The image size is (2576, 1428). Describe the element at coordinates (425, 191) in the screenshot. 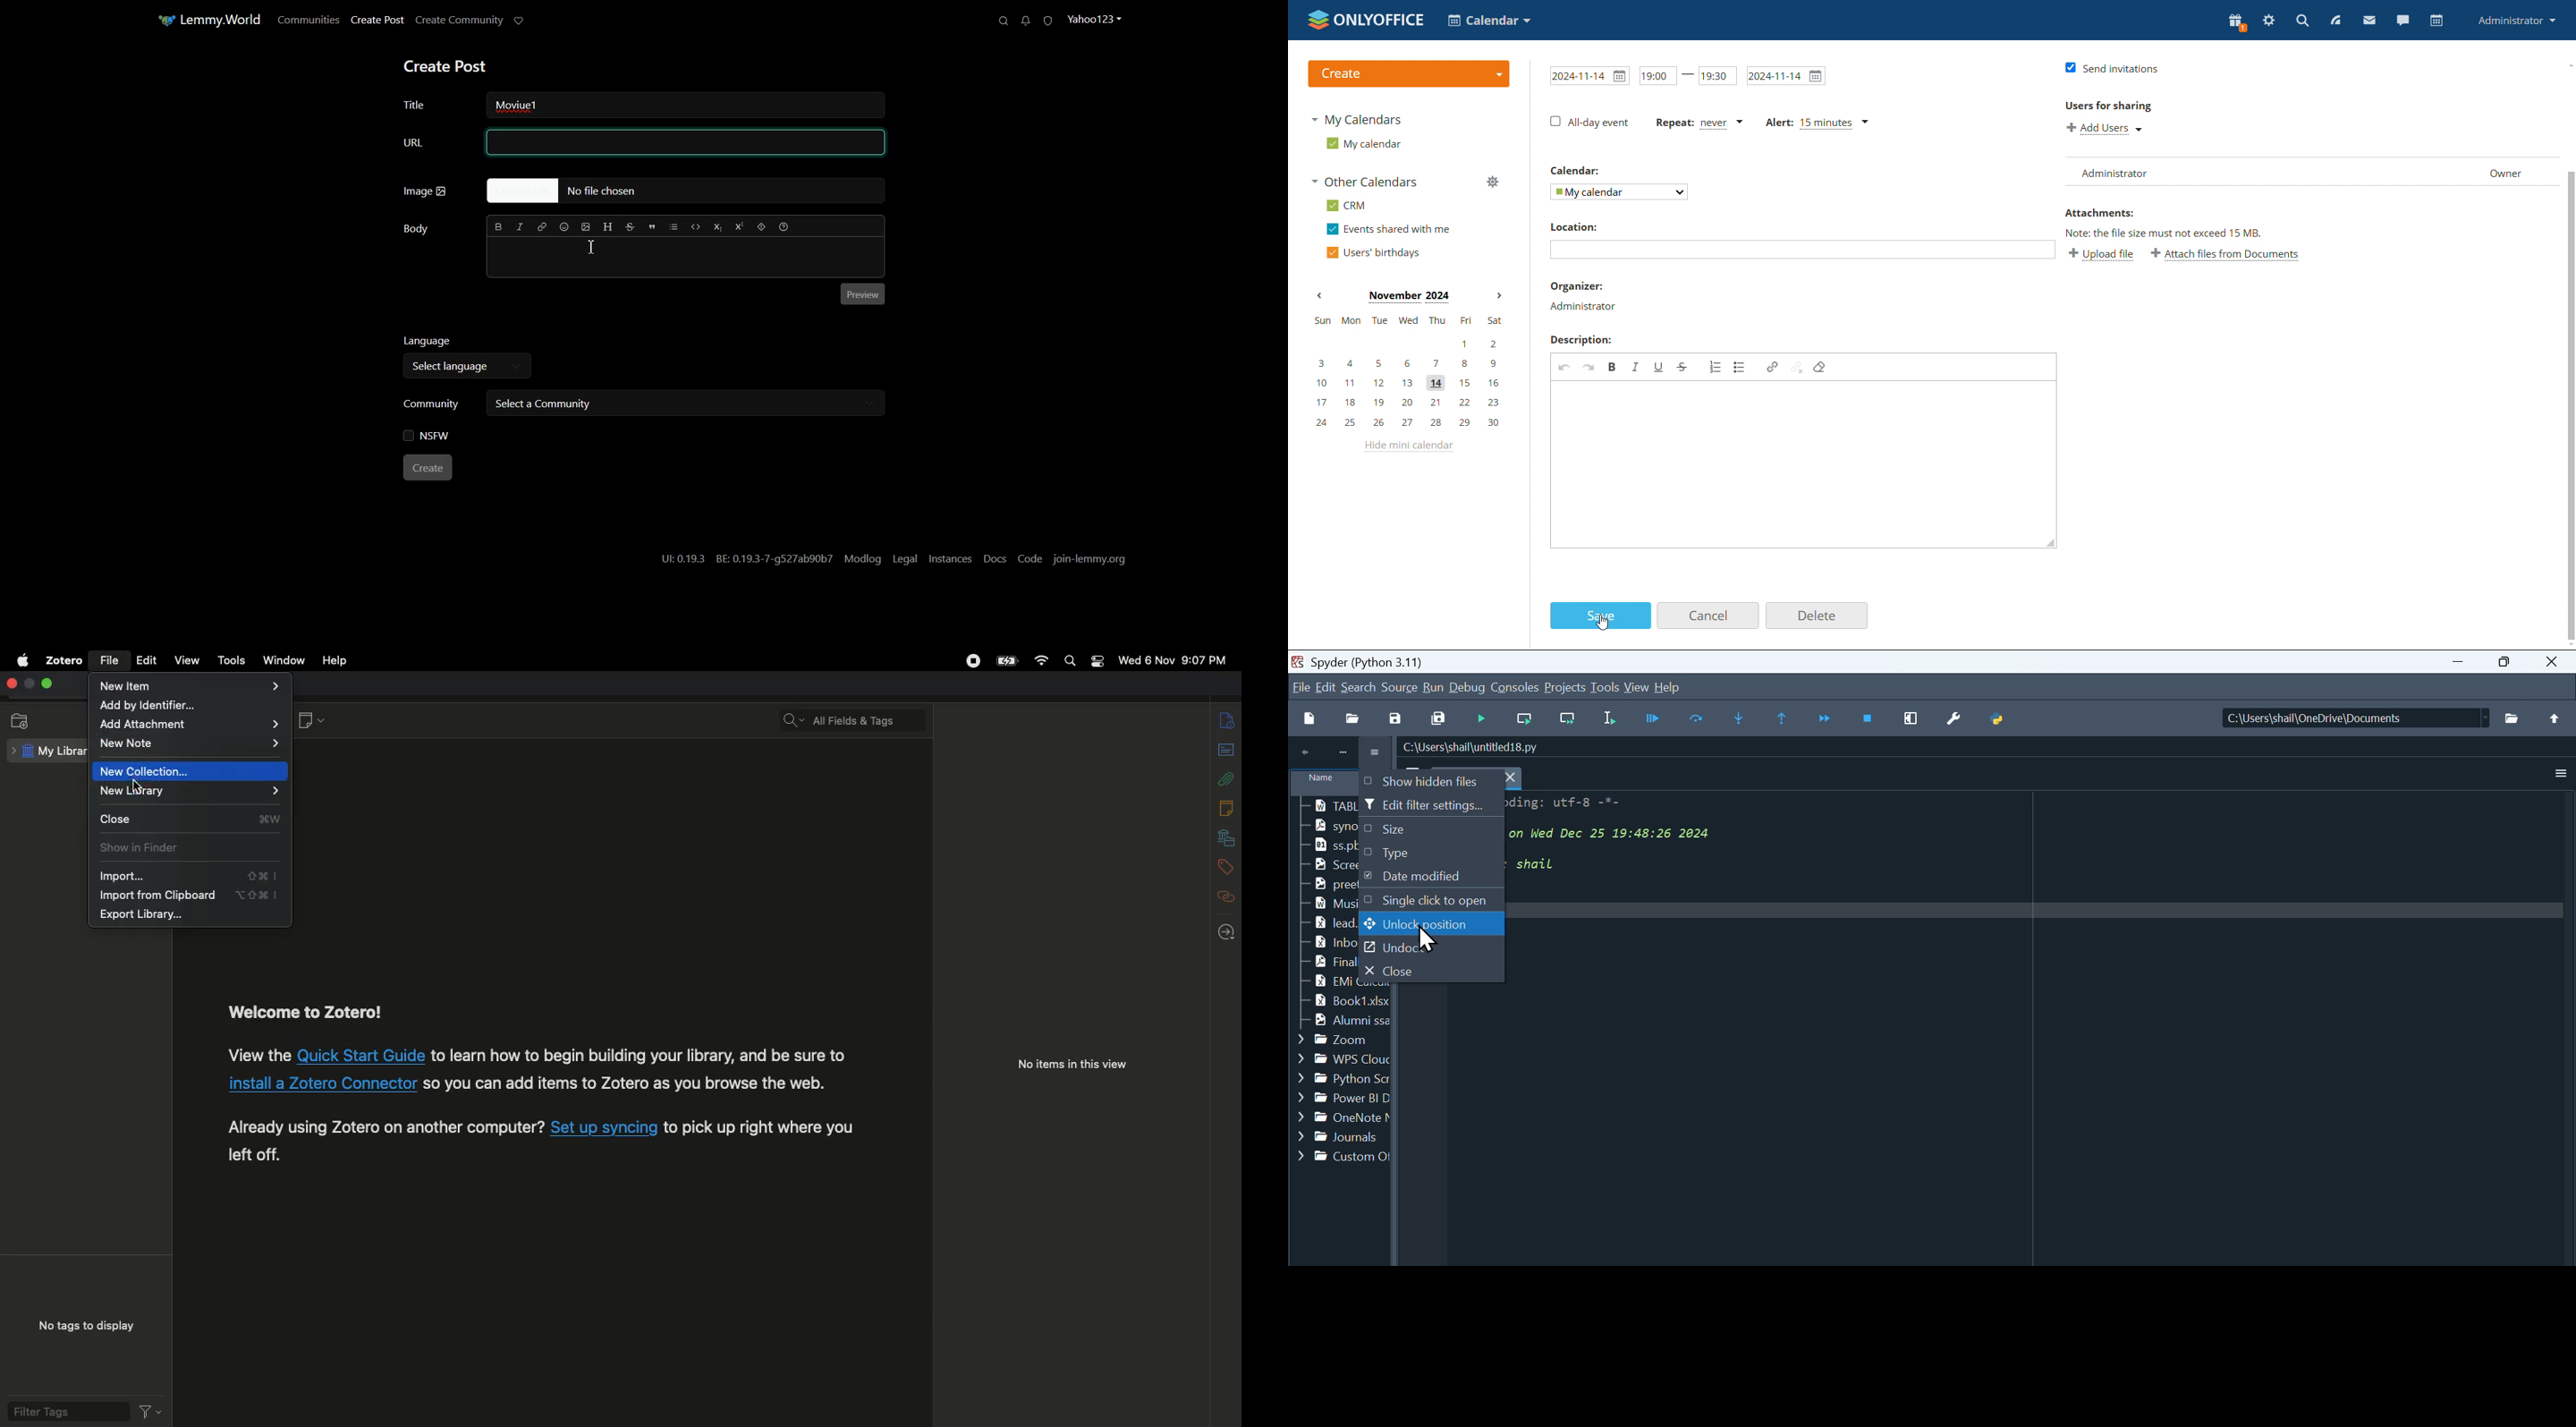

I see `Image` at that location.